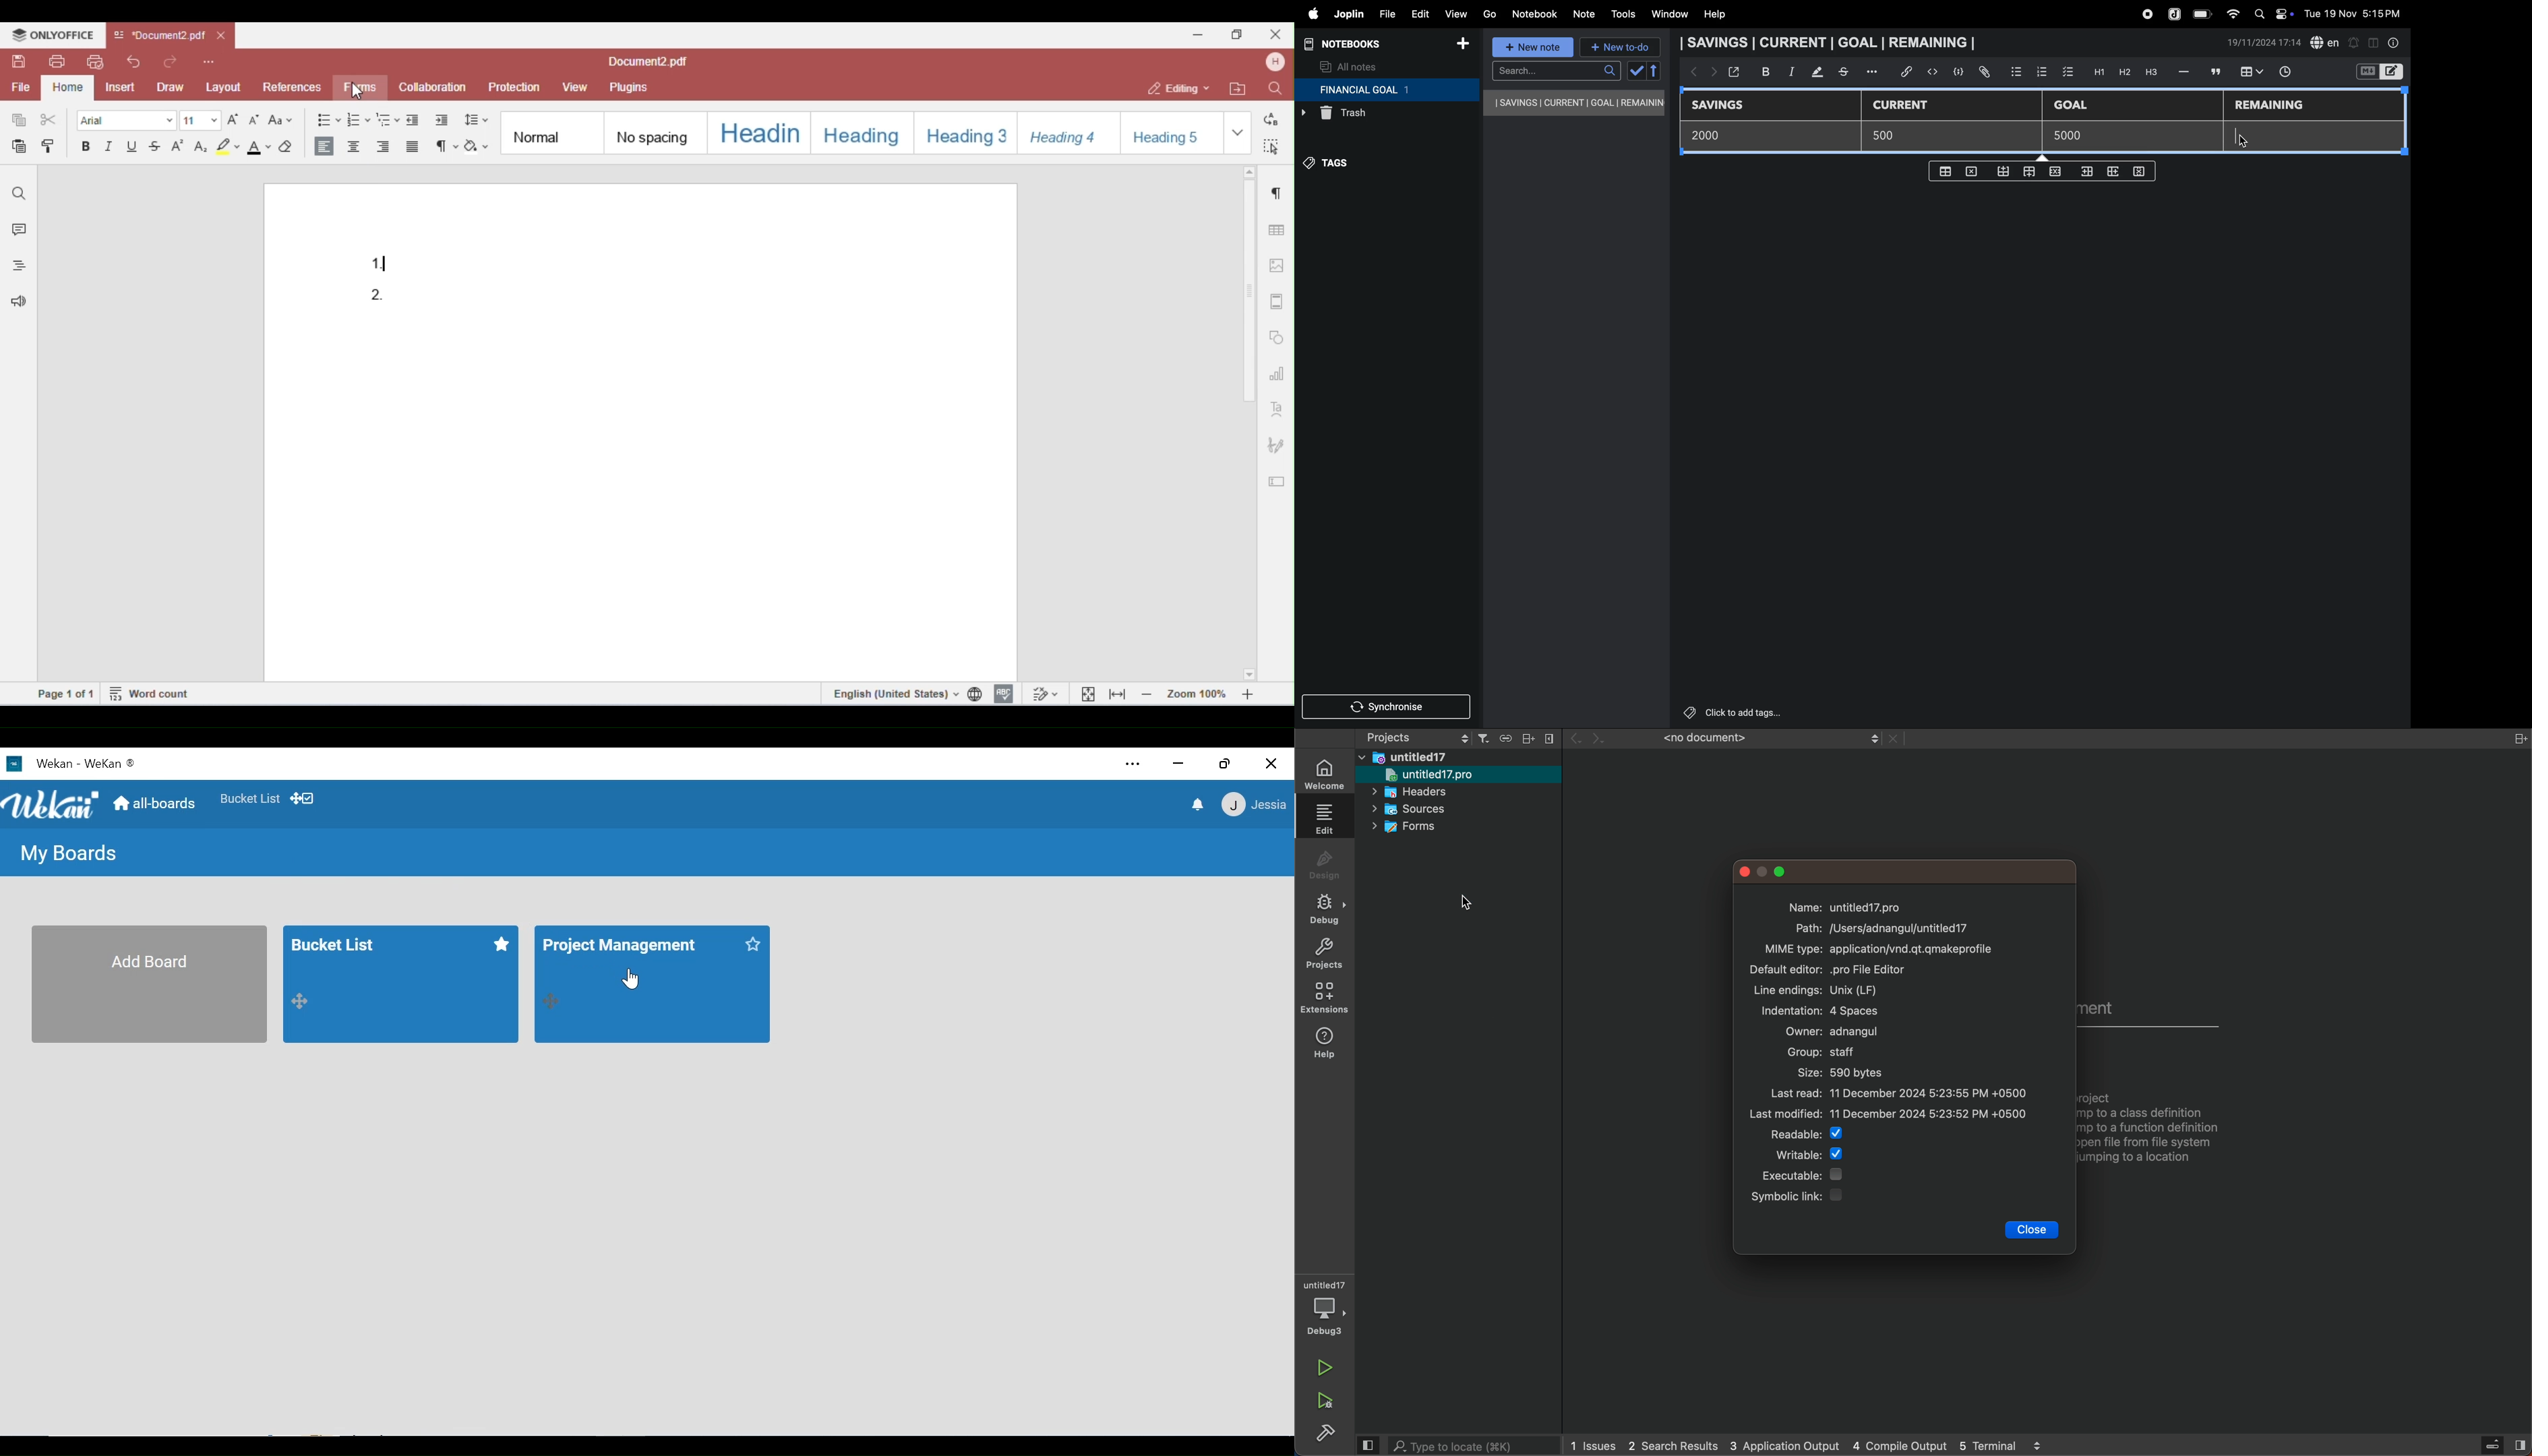  What do you see at coordinates (71, 856) in the screenshot?
I see `My Boards` at bounding box center [71, 856].